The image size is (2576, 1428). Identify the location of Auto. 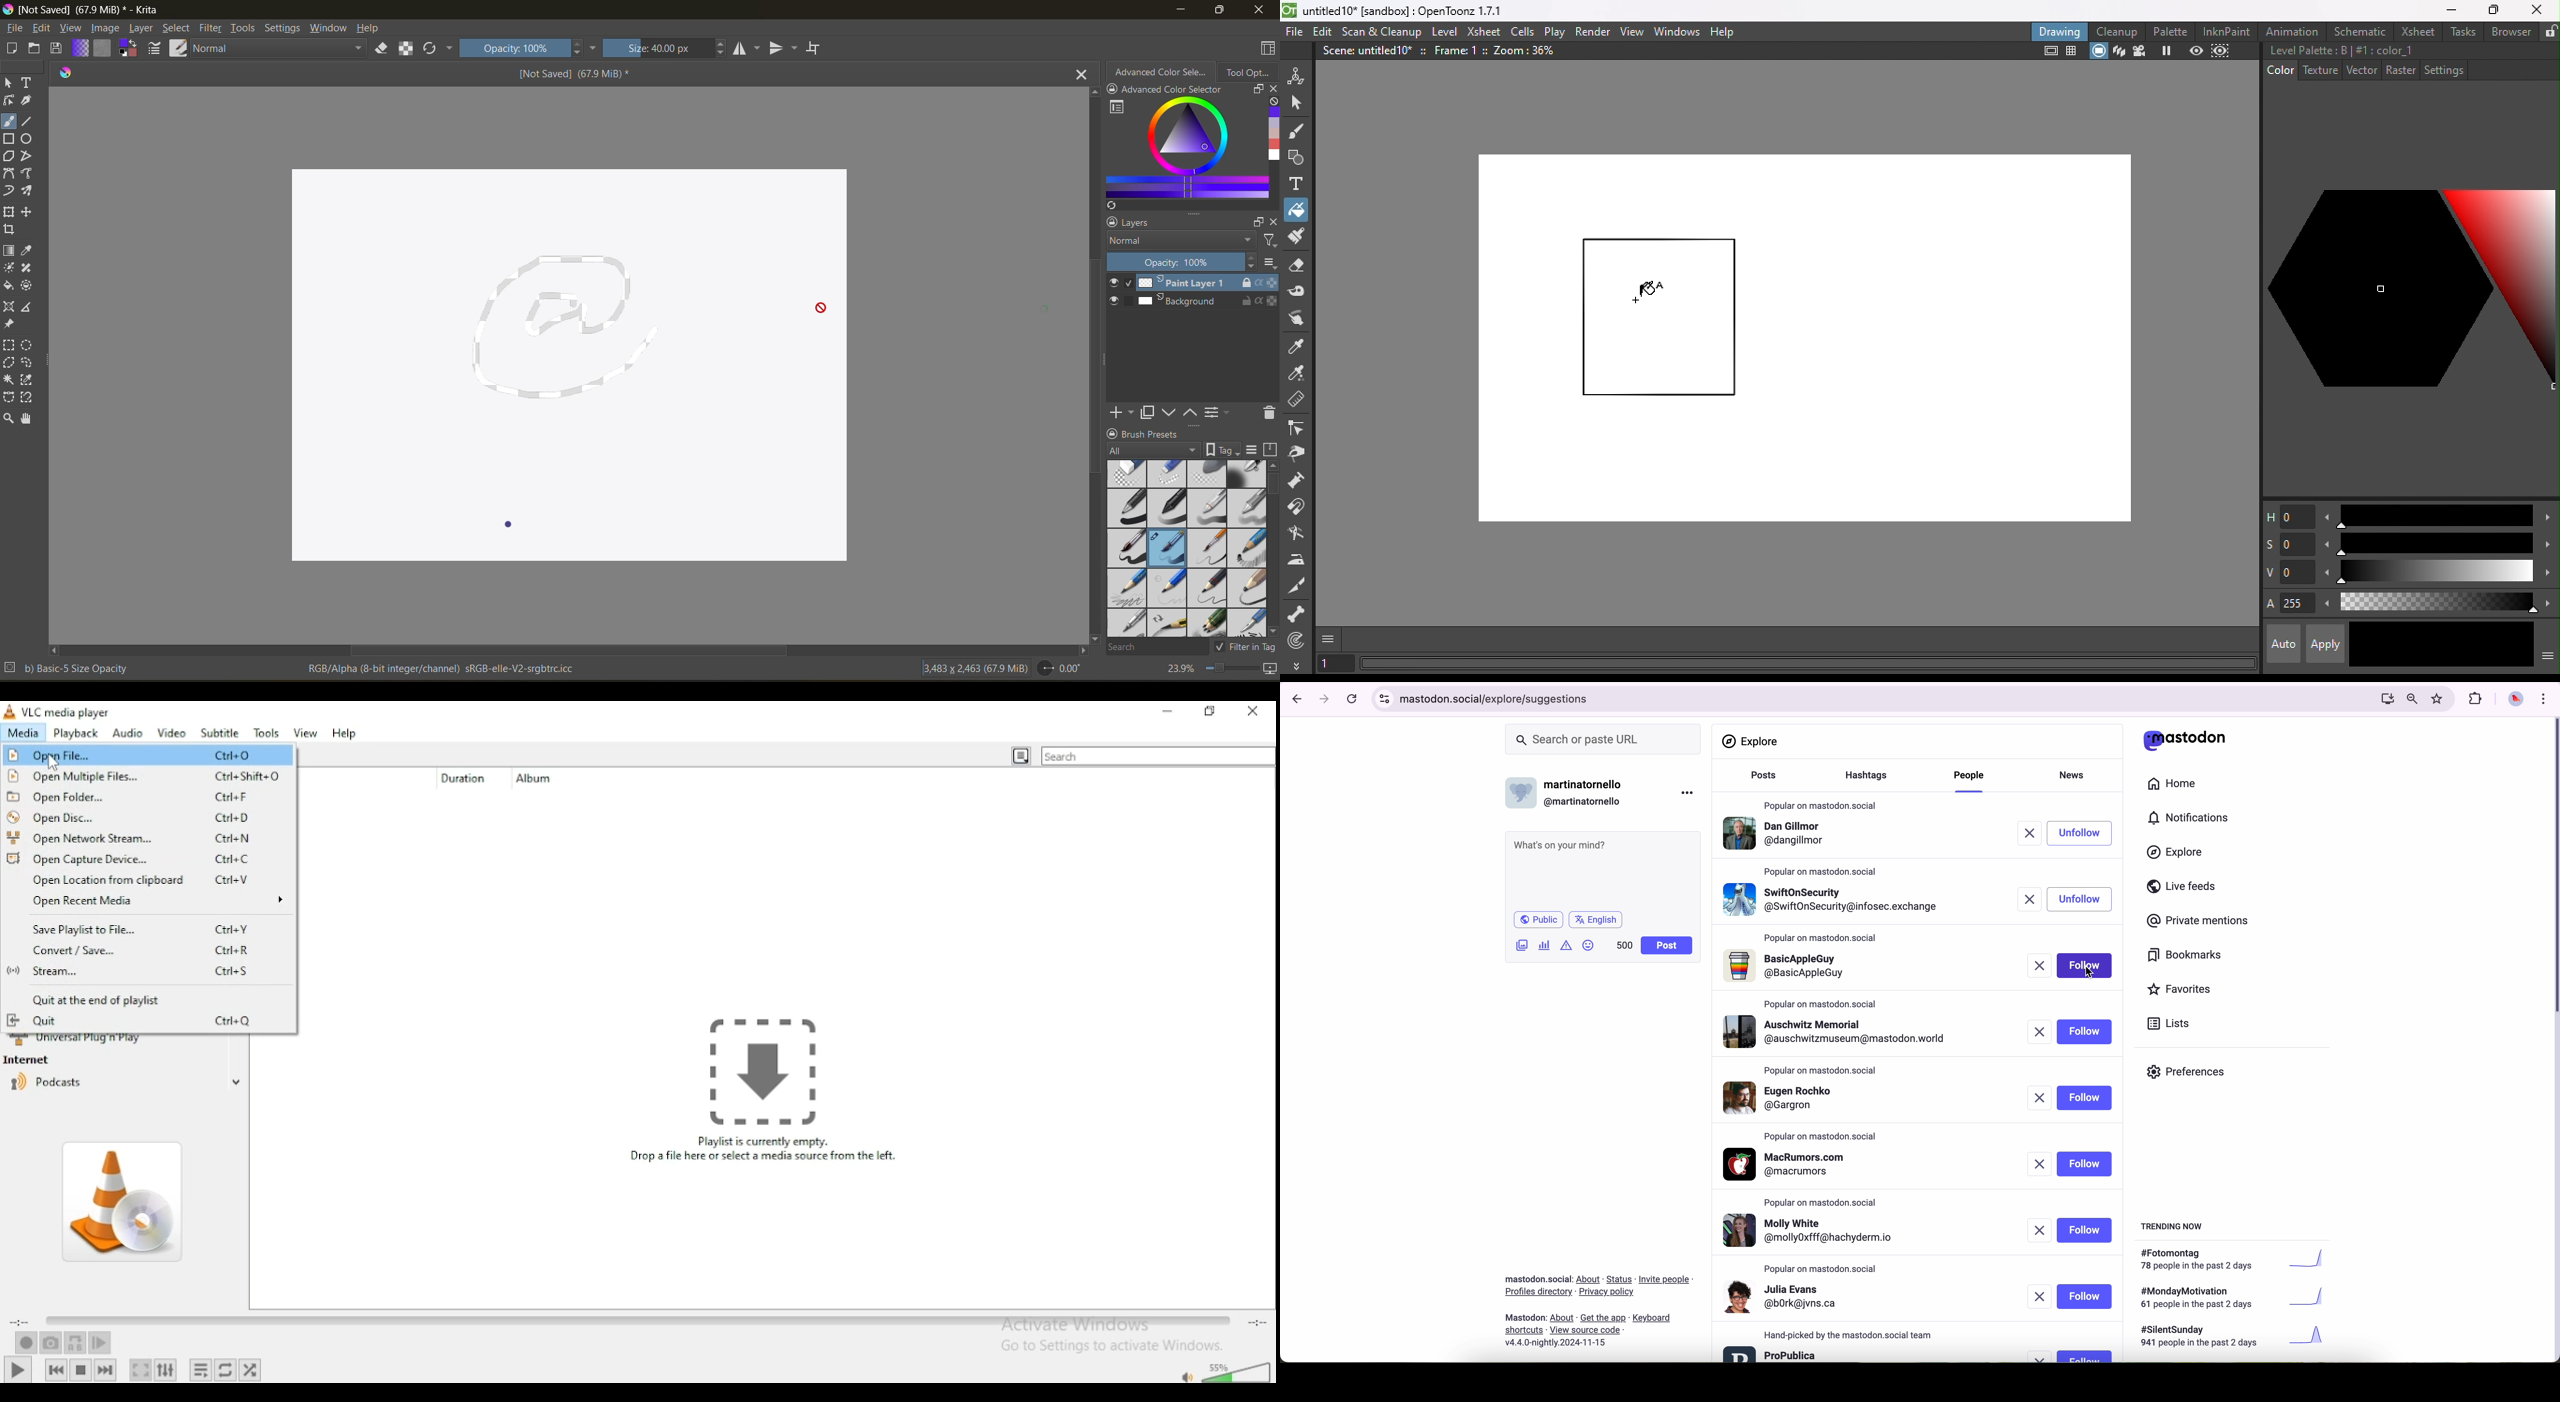
(2284, 645).